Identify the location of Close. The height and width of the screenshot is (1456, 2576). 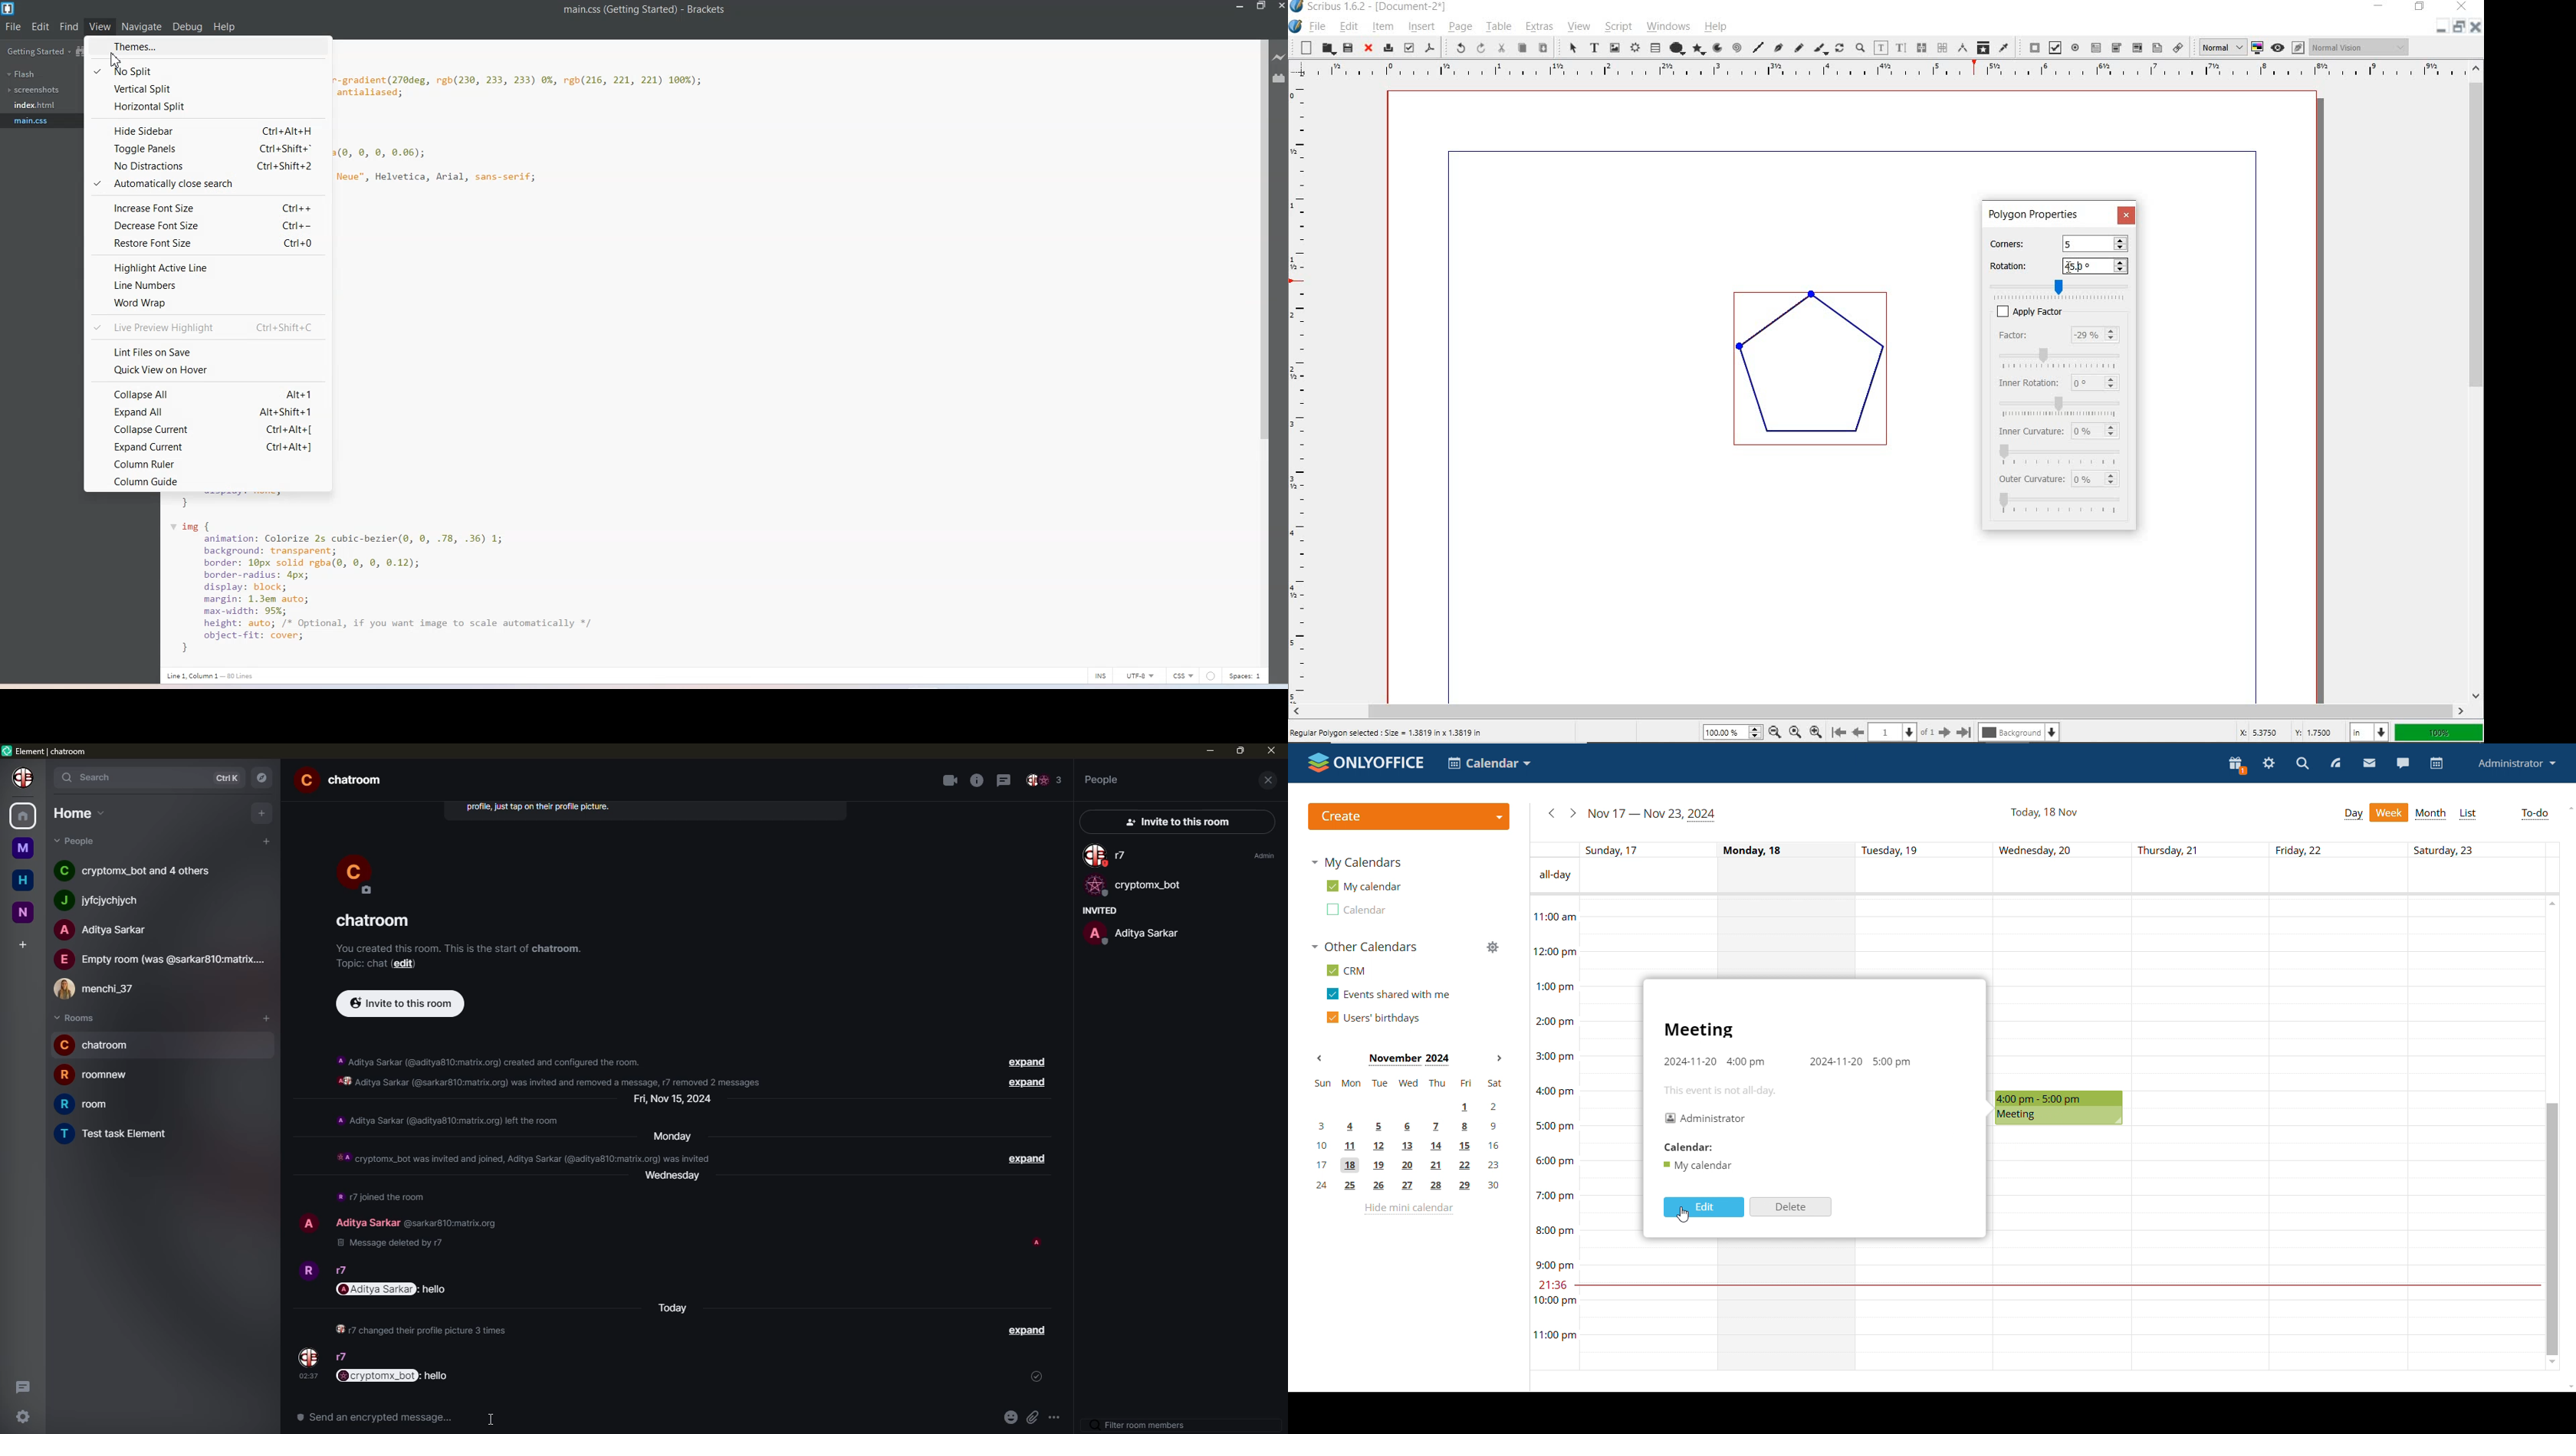
(1280, 7).